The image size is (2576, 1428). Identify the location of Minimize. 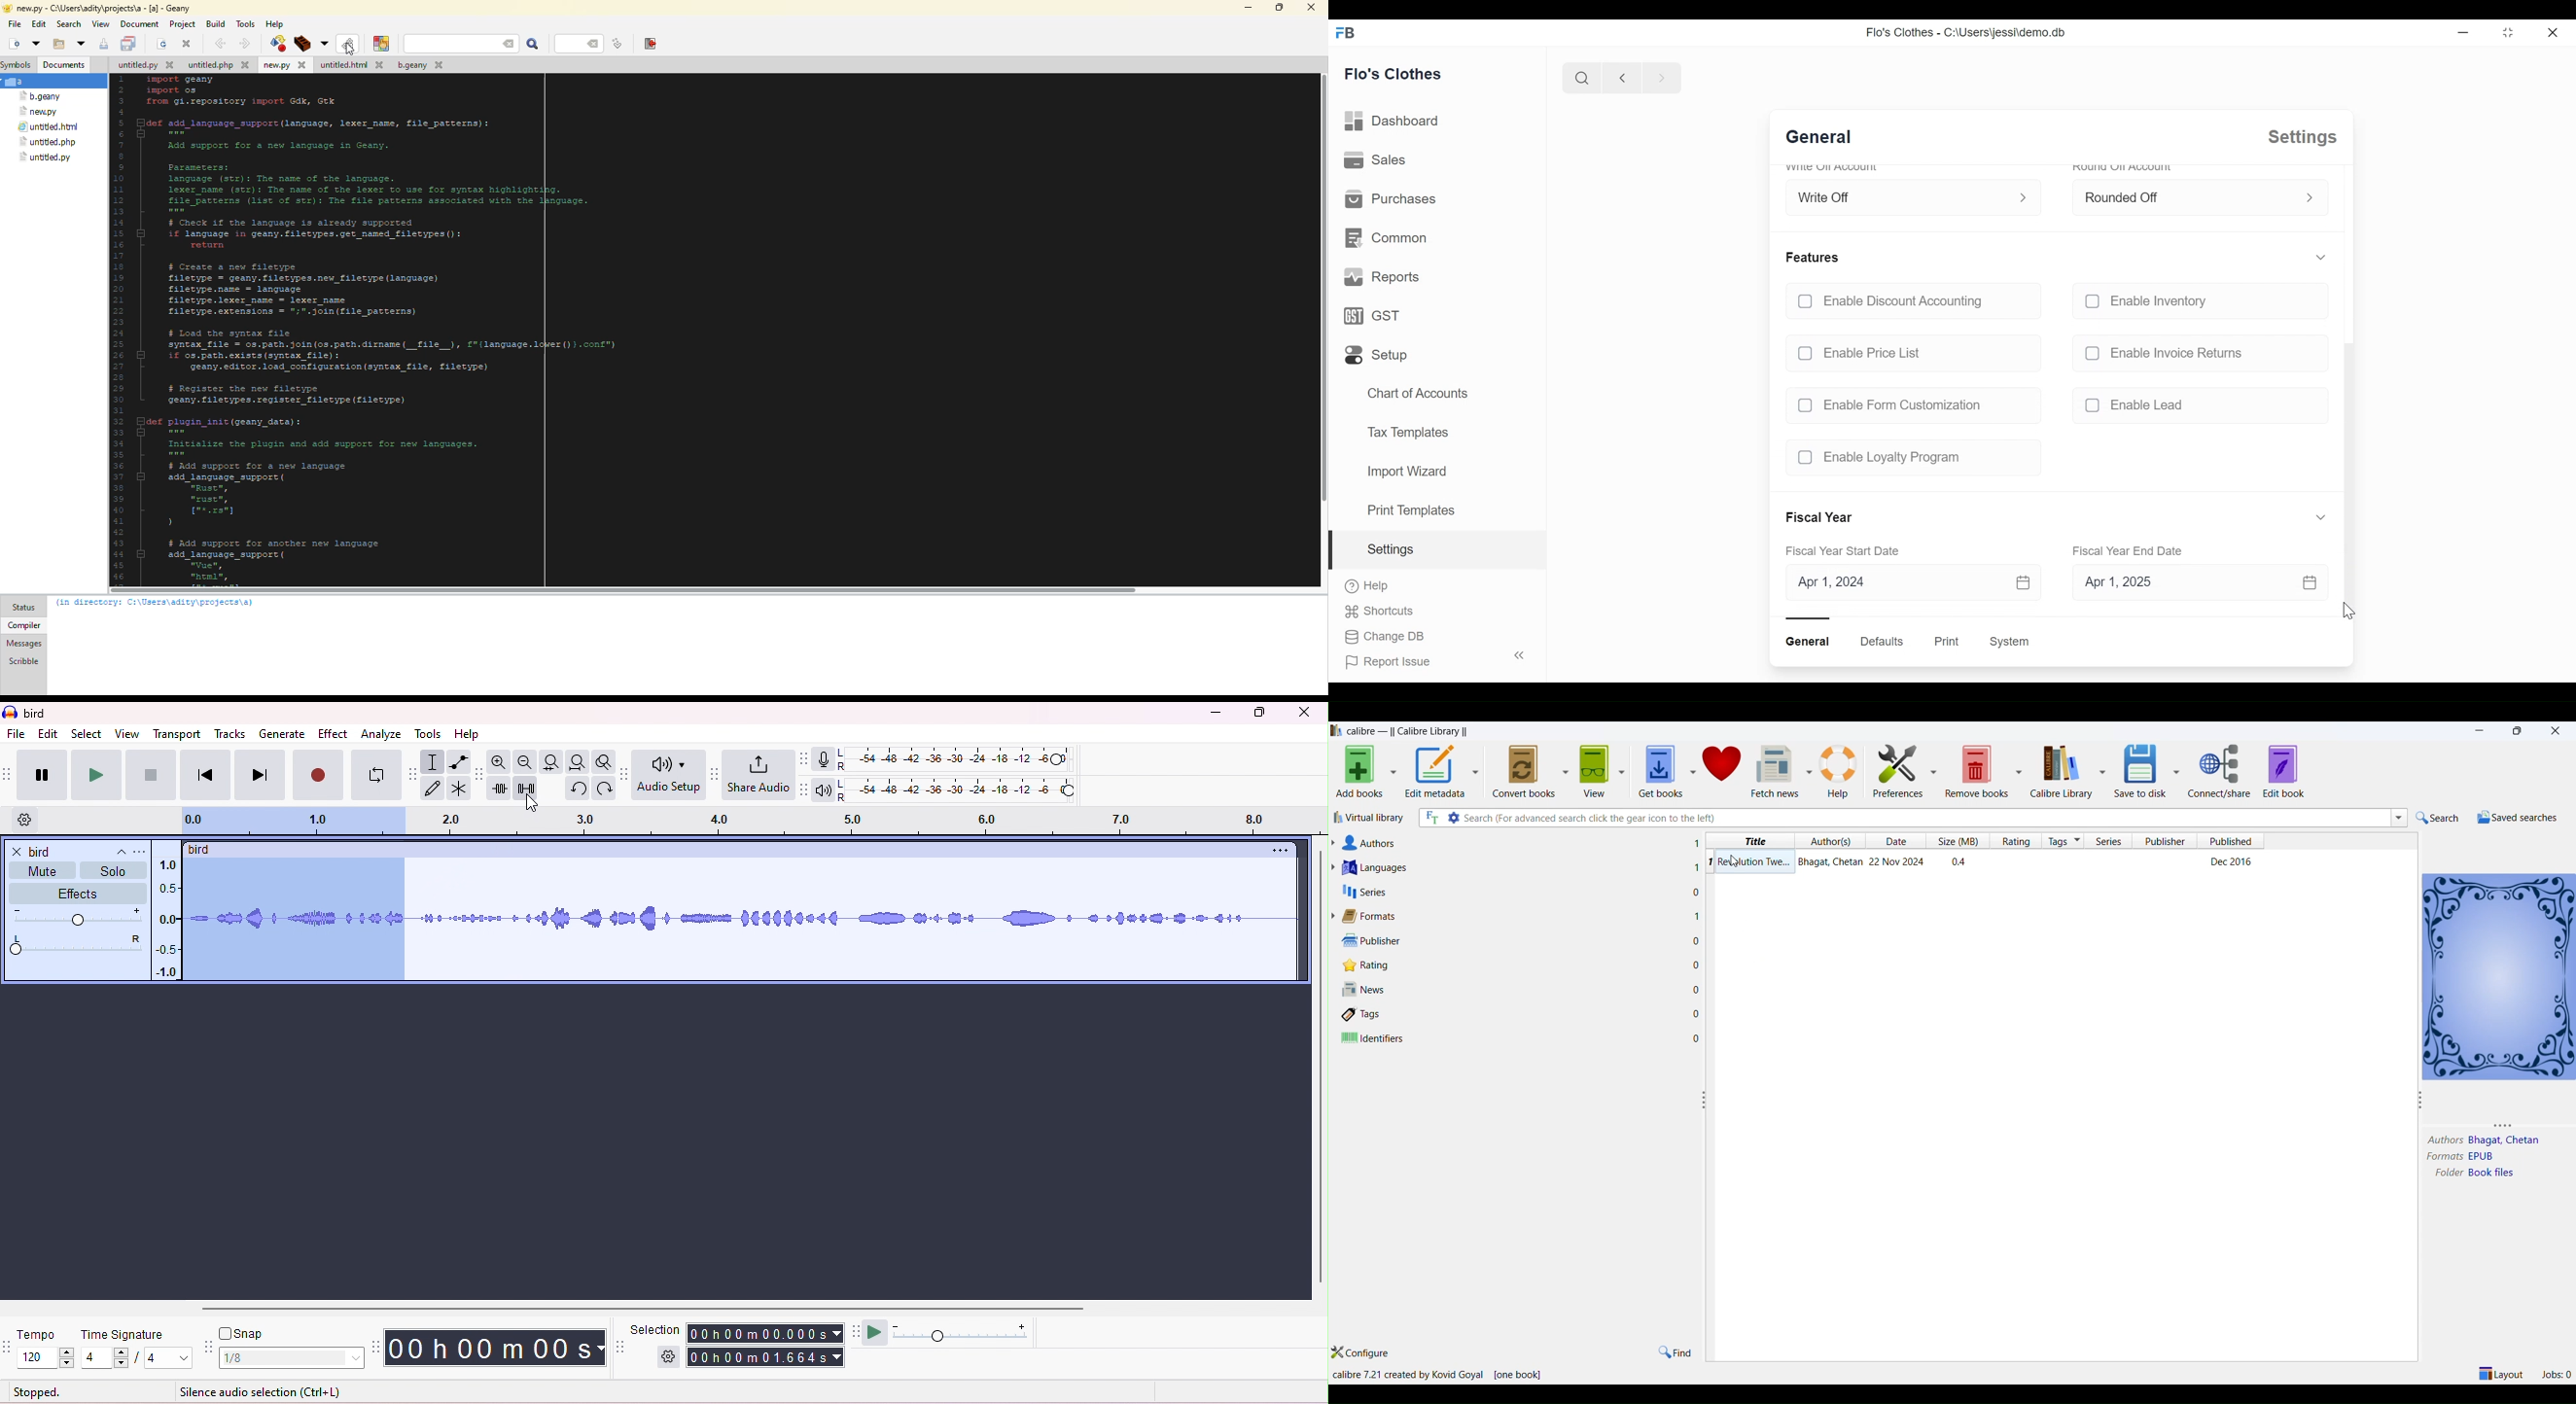
(2461, 32).